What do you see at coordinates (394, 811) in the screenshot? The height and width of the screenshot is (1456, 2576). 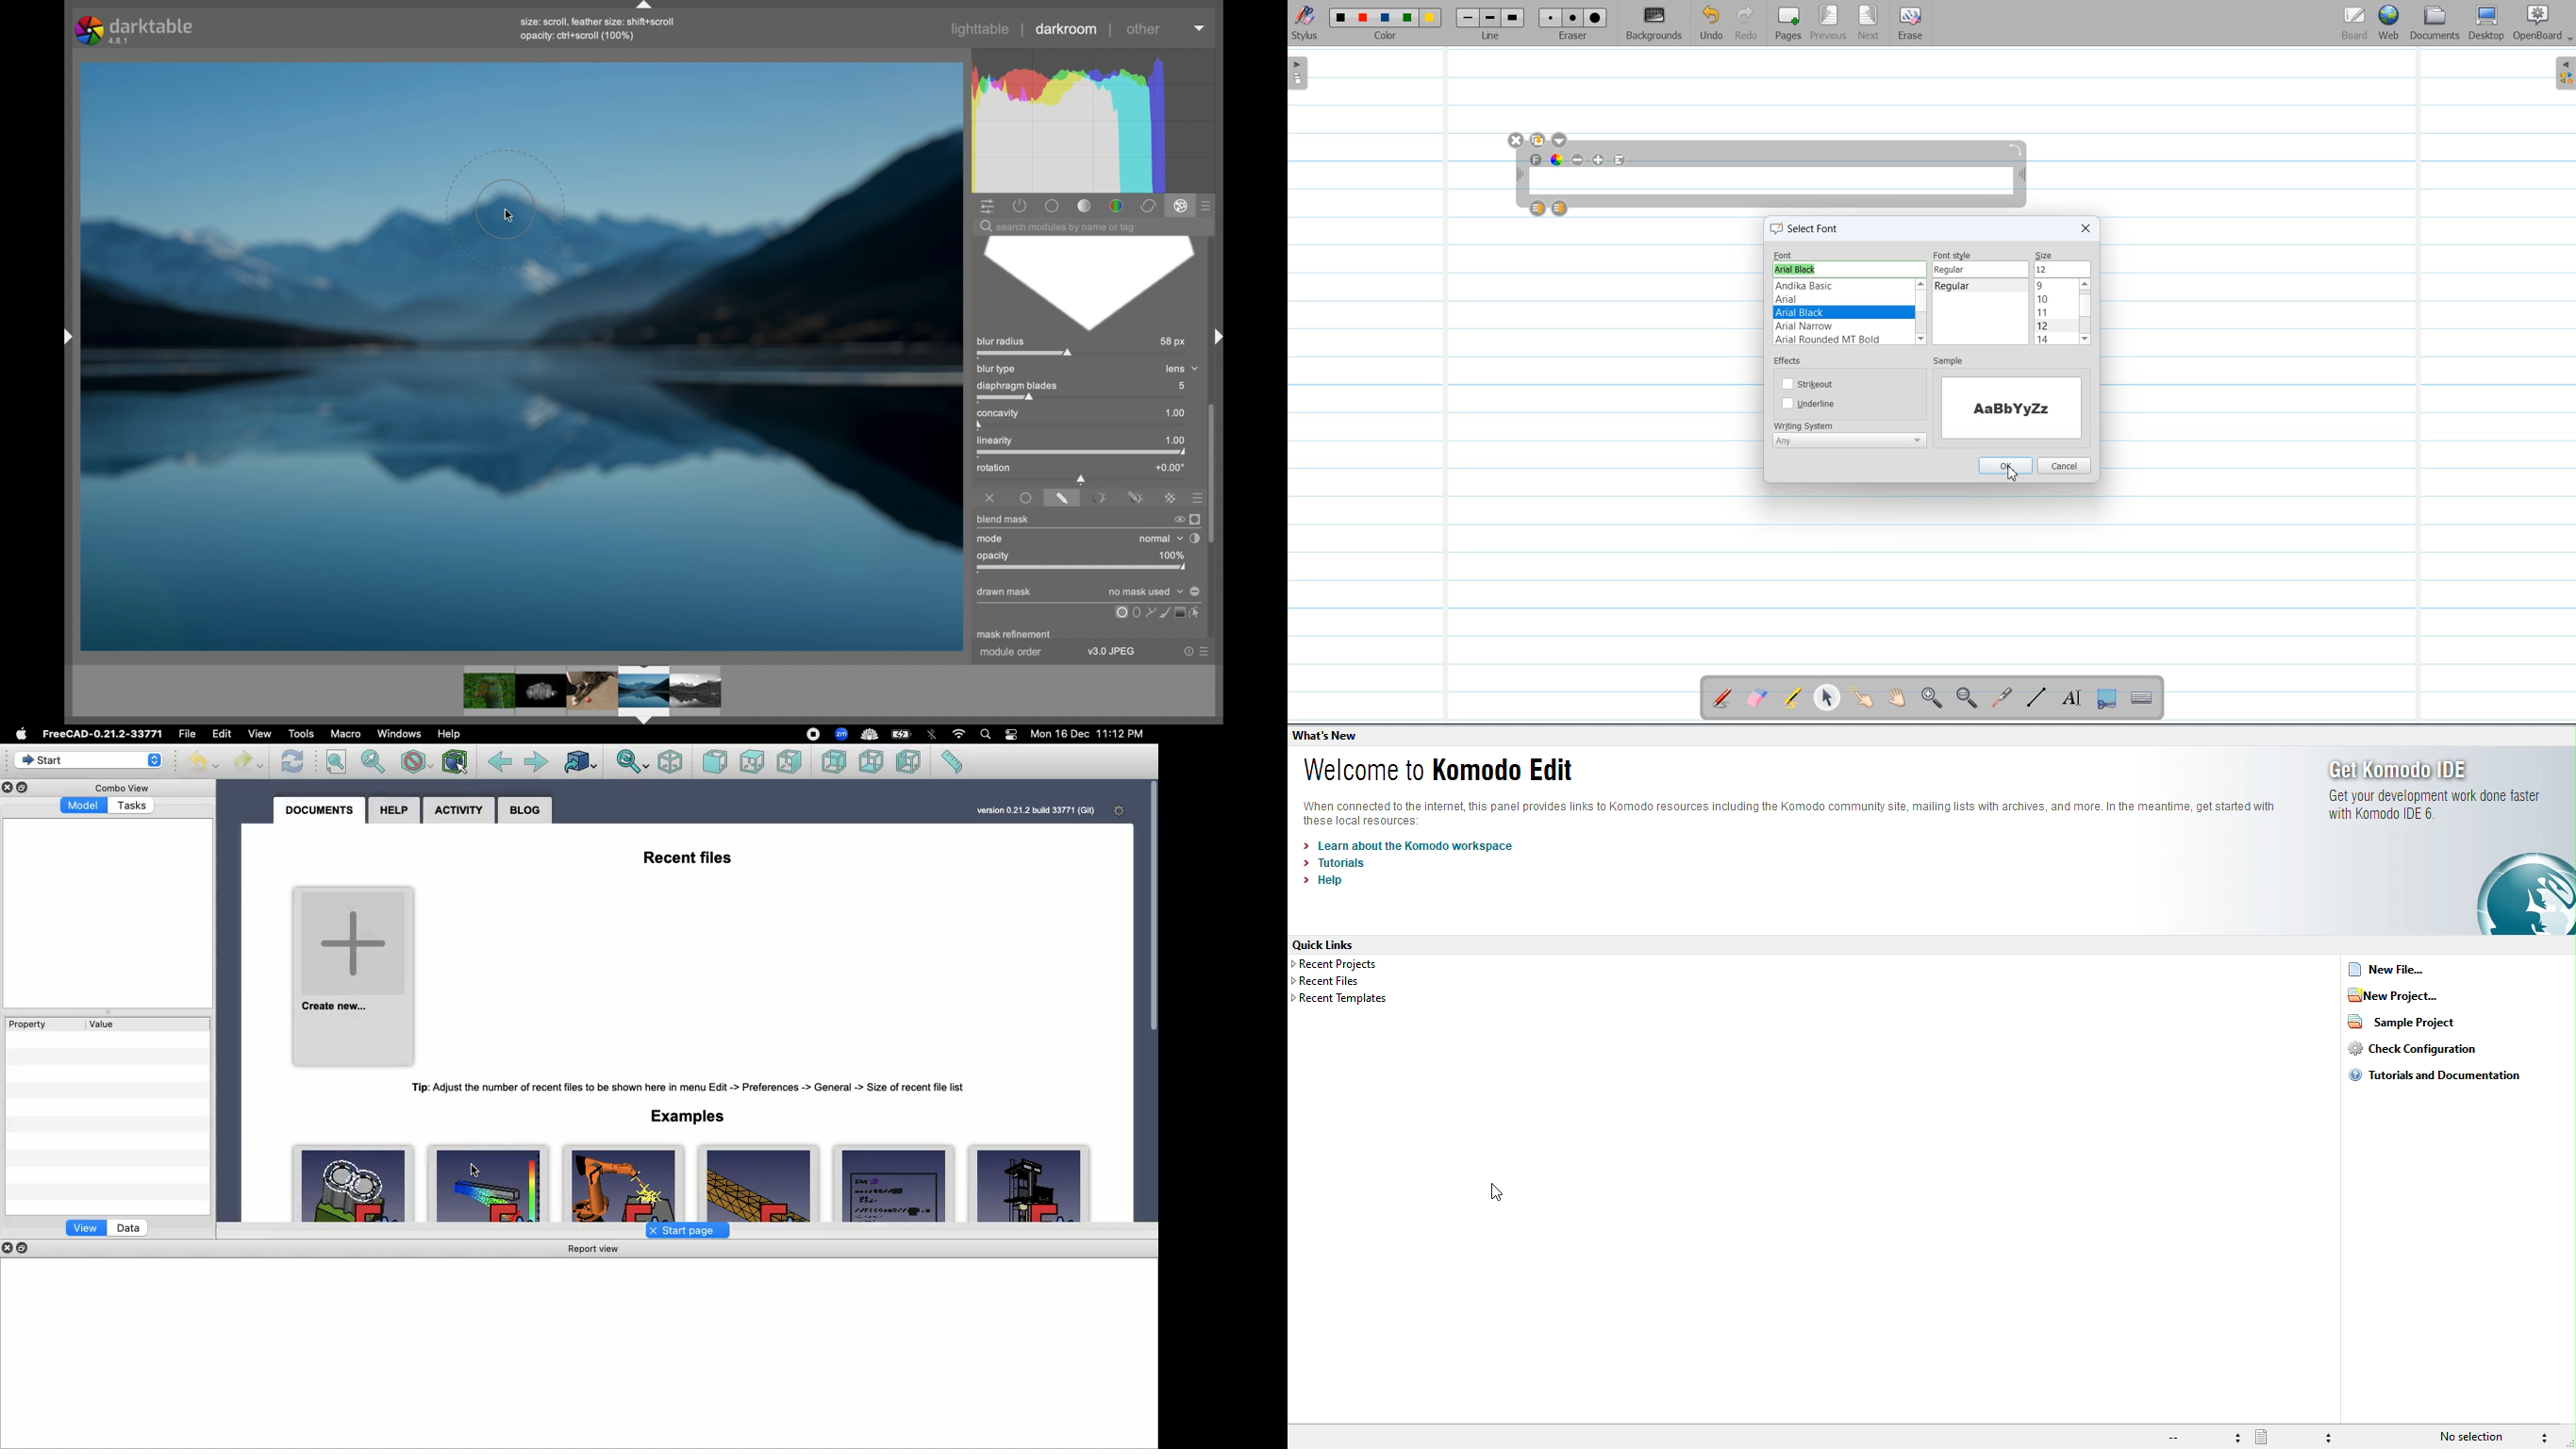 I see `Help` at bounding box center [394, 811].